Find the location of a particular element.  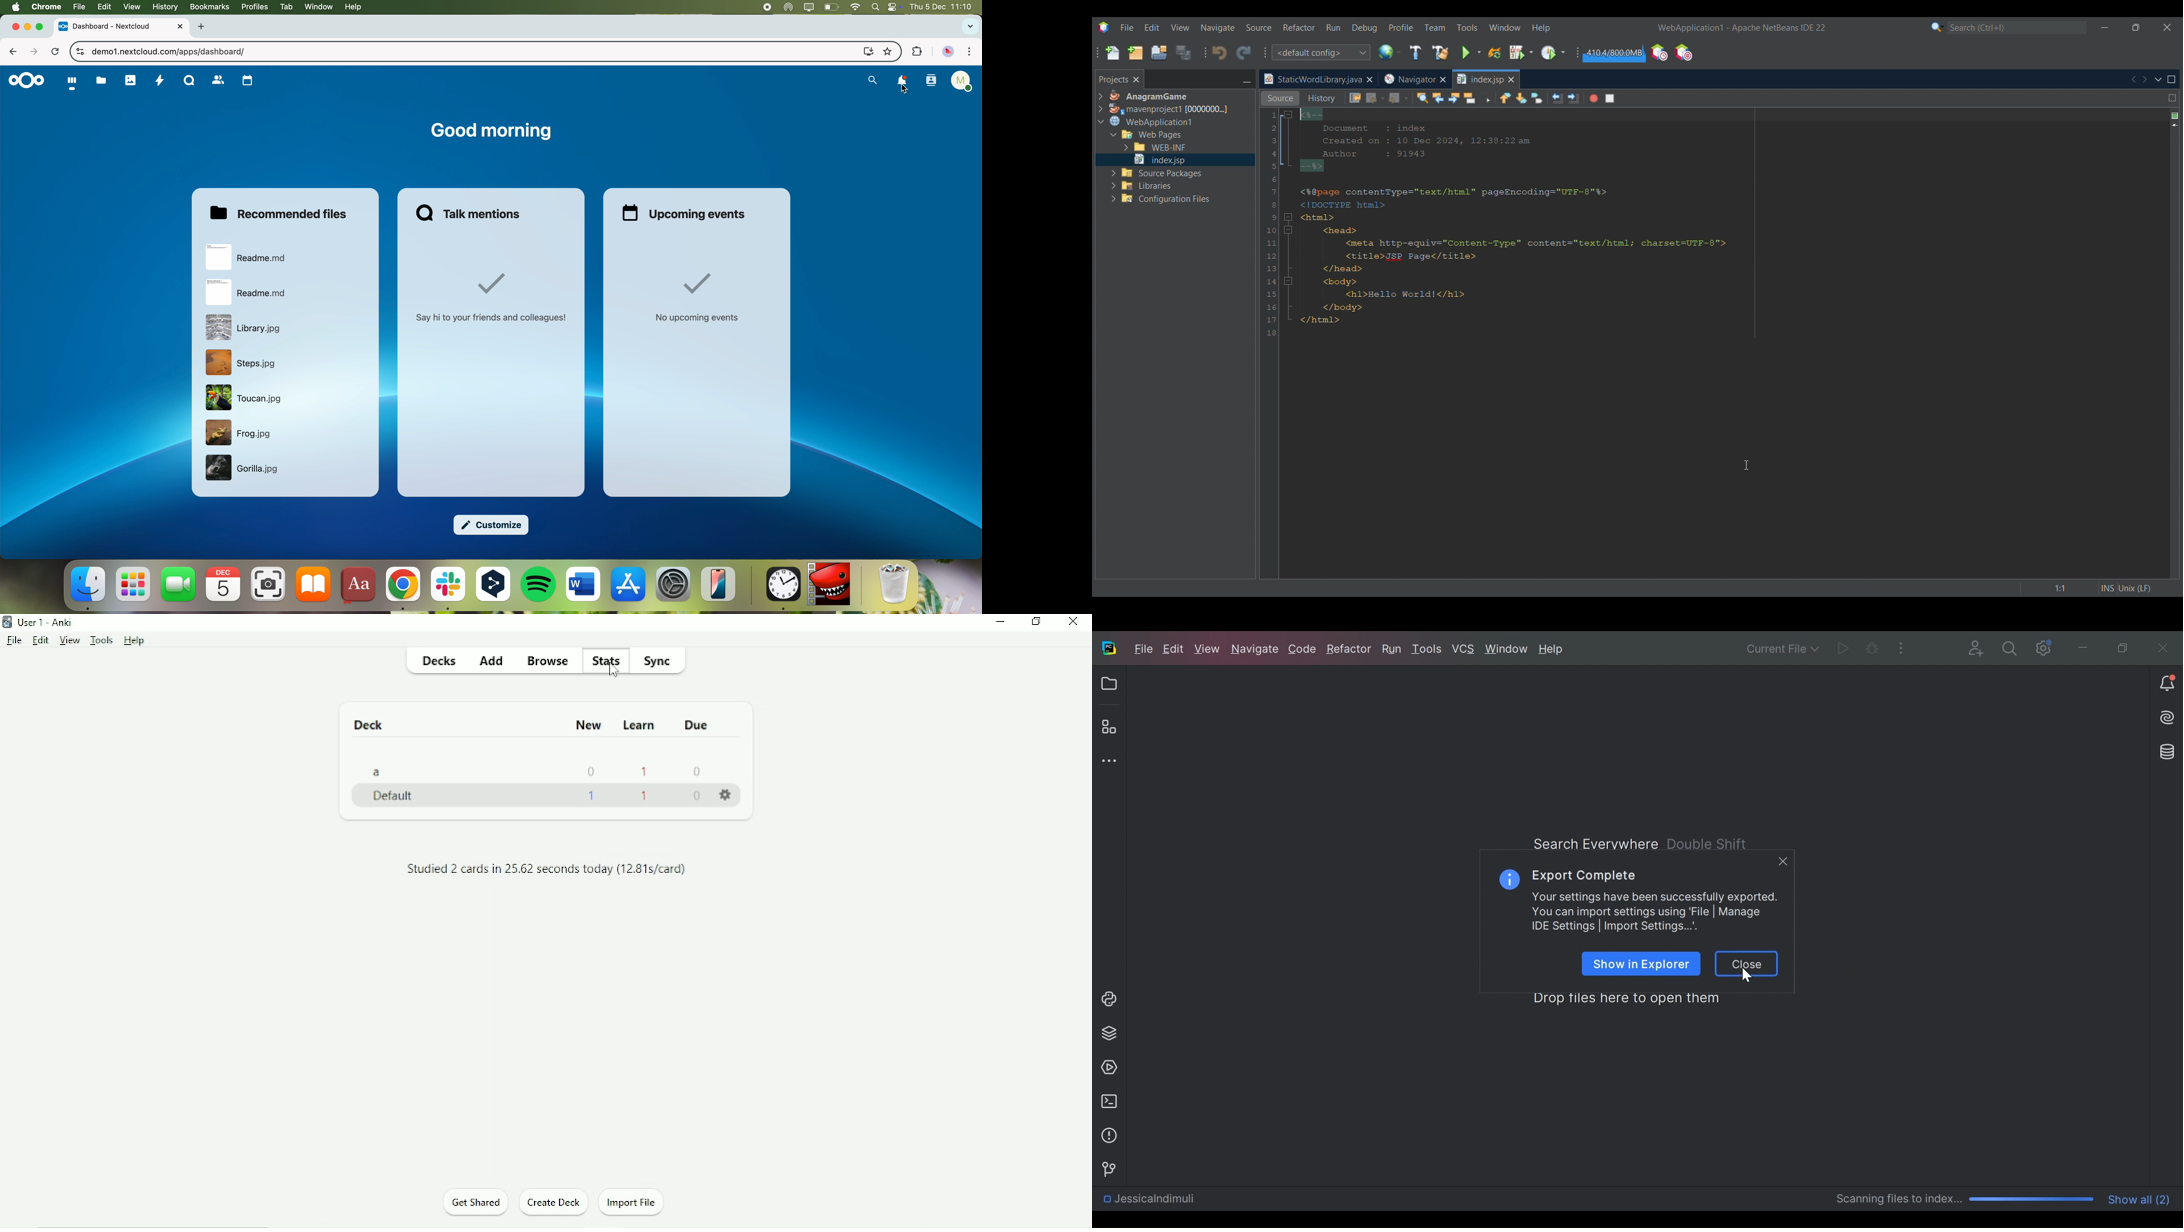

Drag files here to open them is located at coordinates (1625, 998).